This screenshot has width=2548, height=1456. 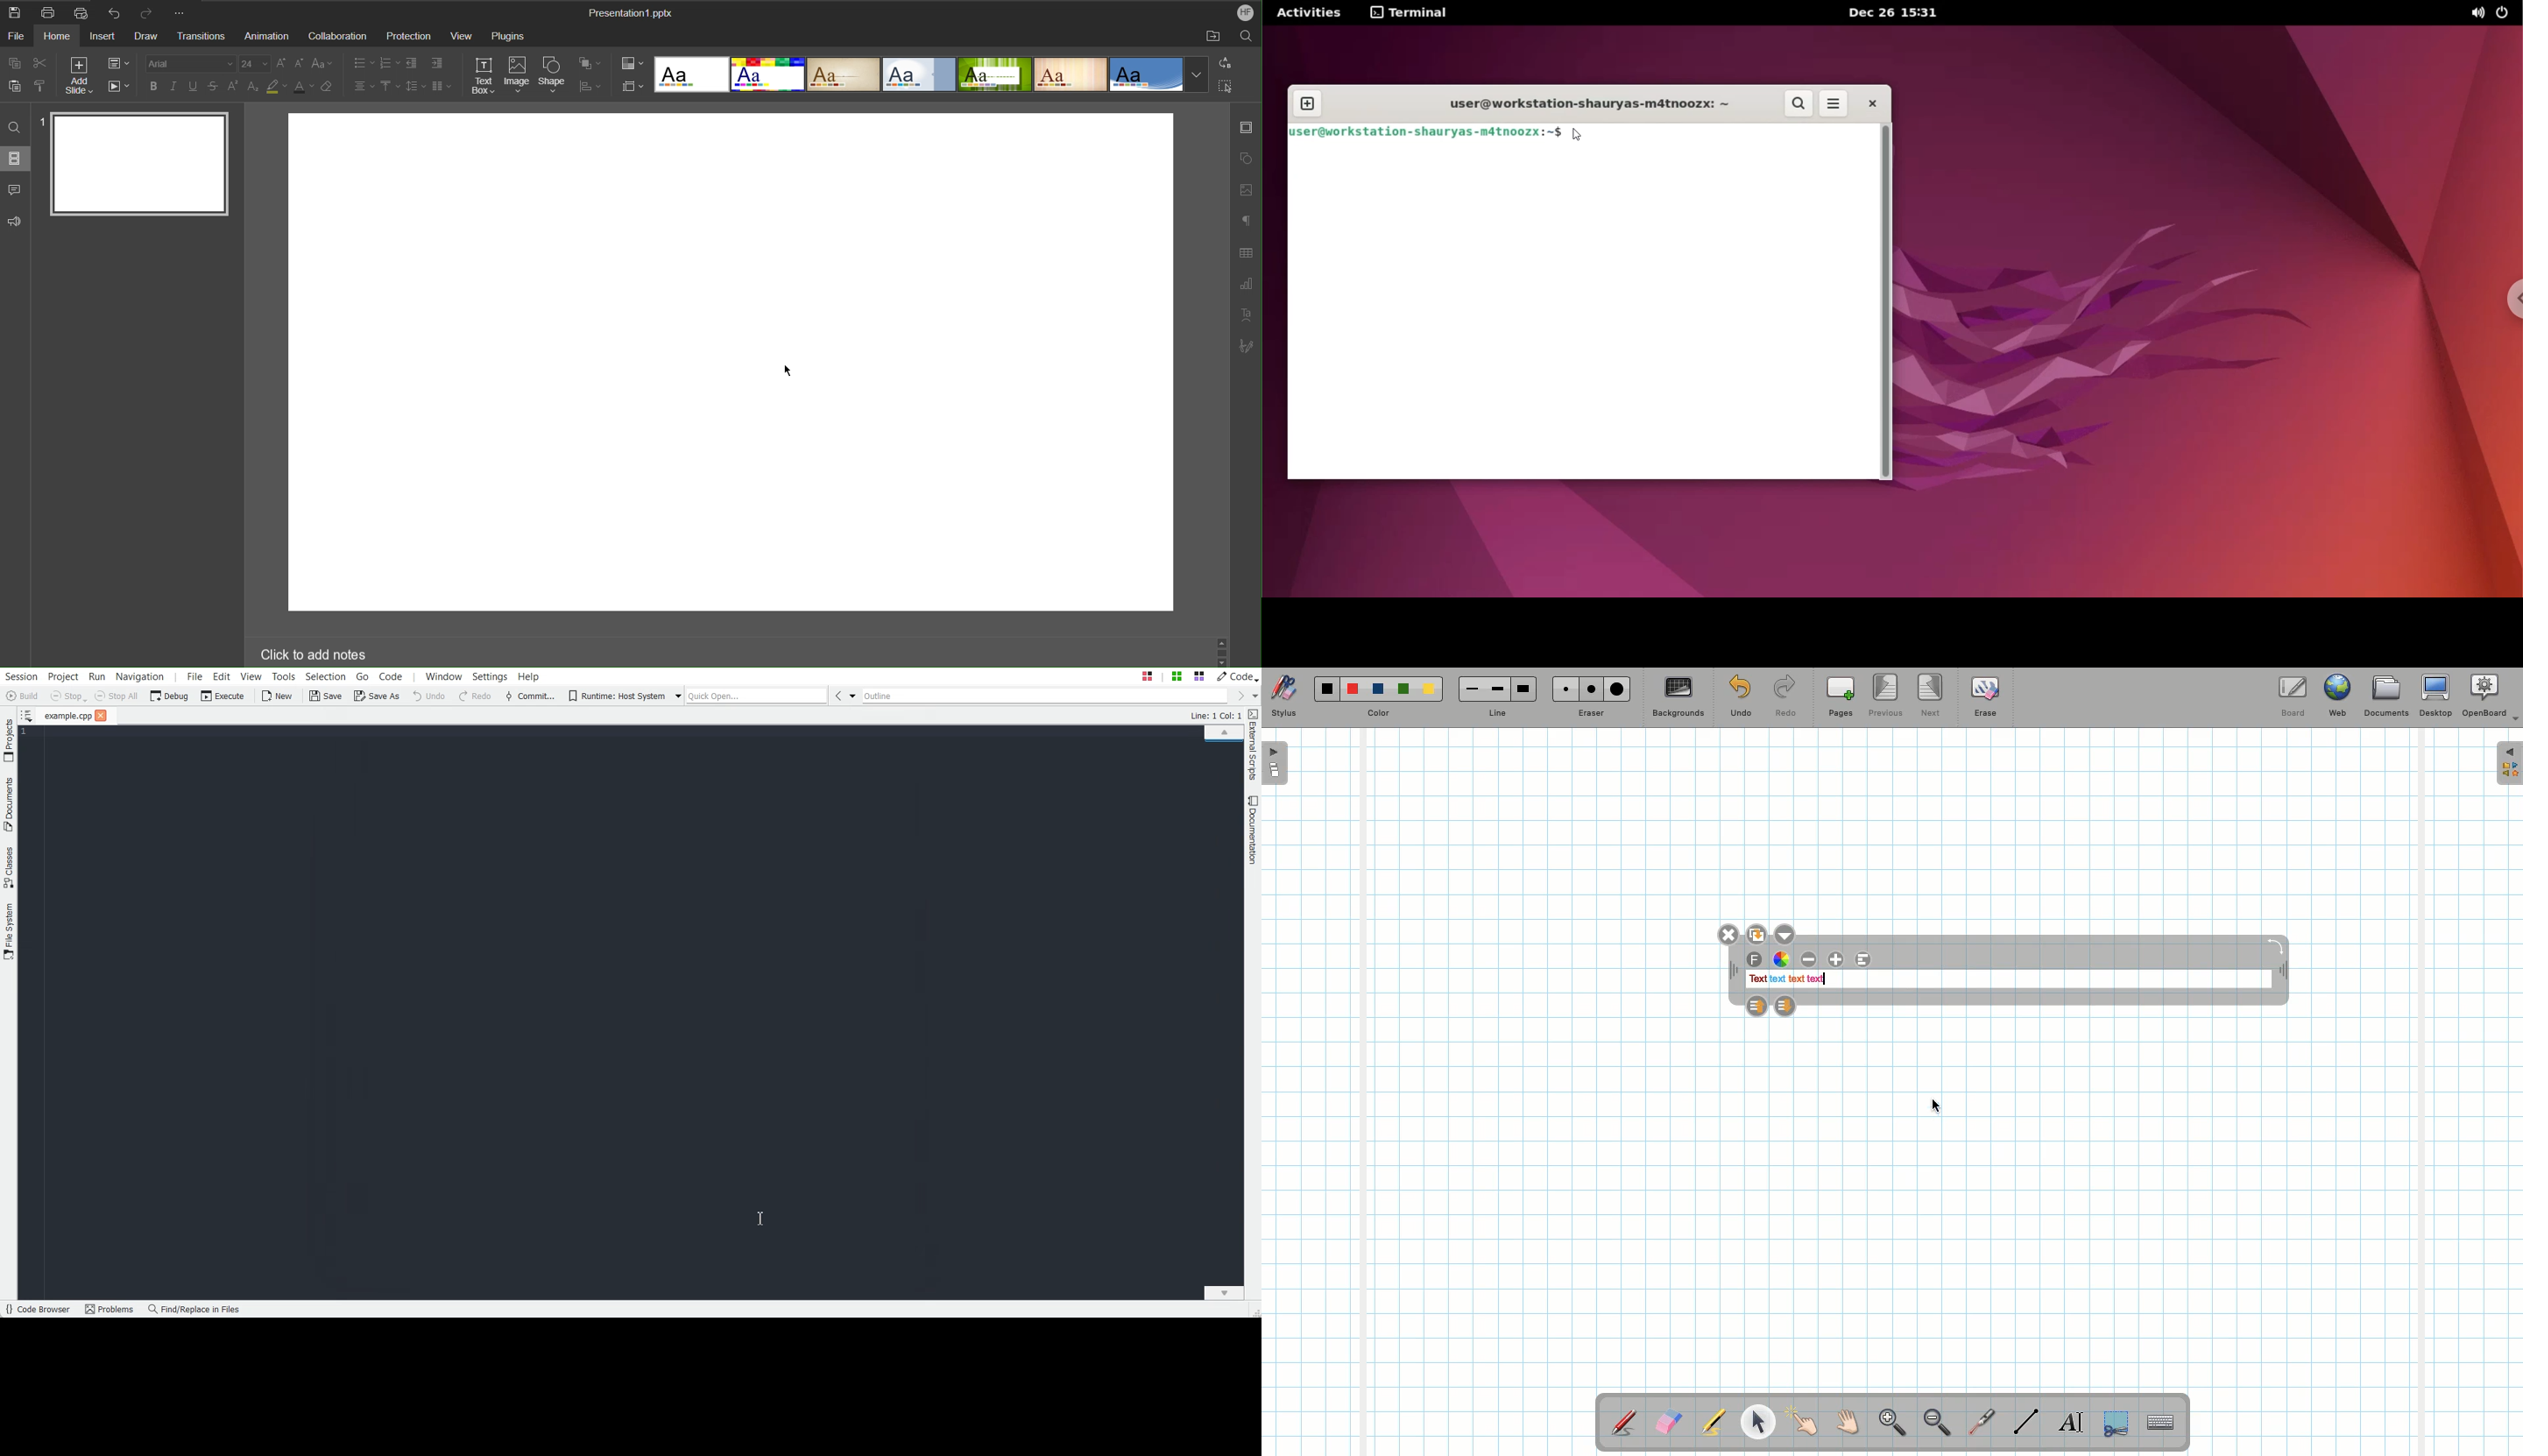 I want to click on Protection, so click(x=410, y=34).